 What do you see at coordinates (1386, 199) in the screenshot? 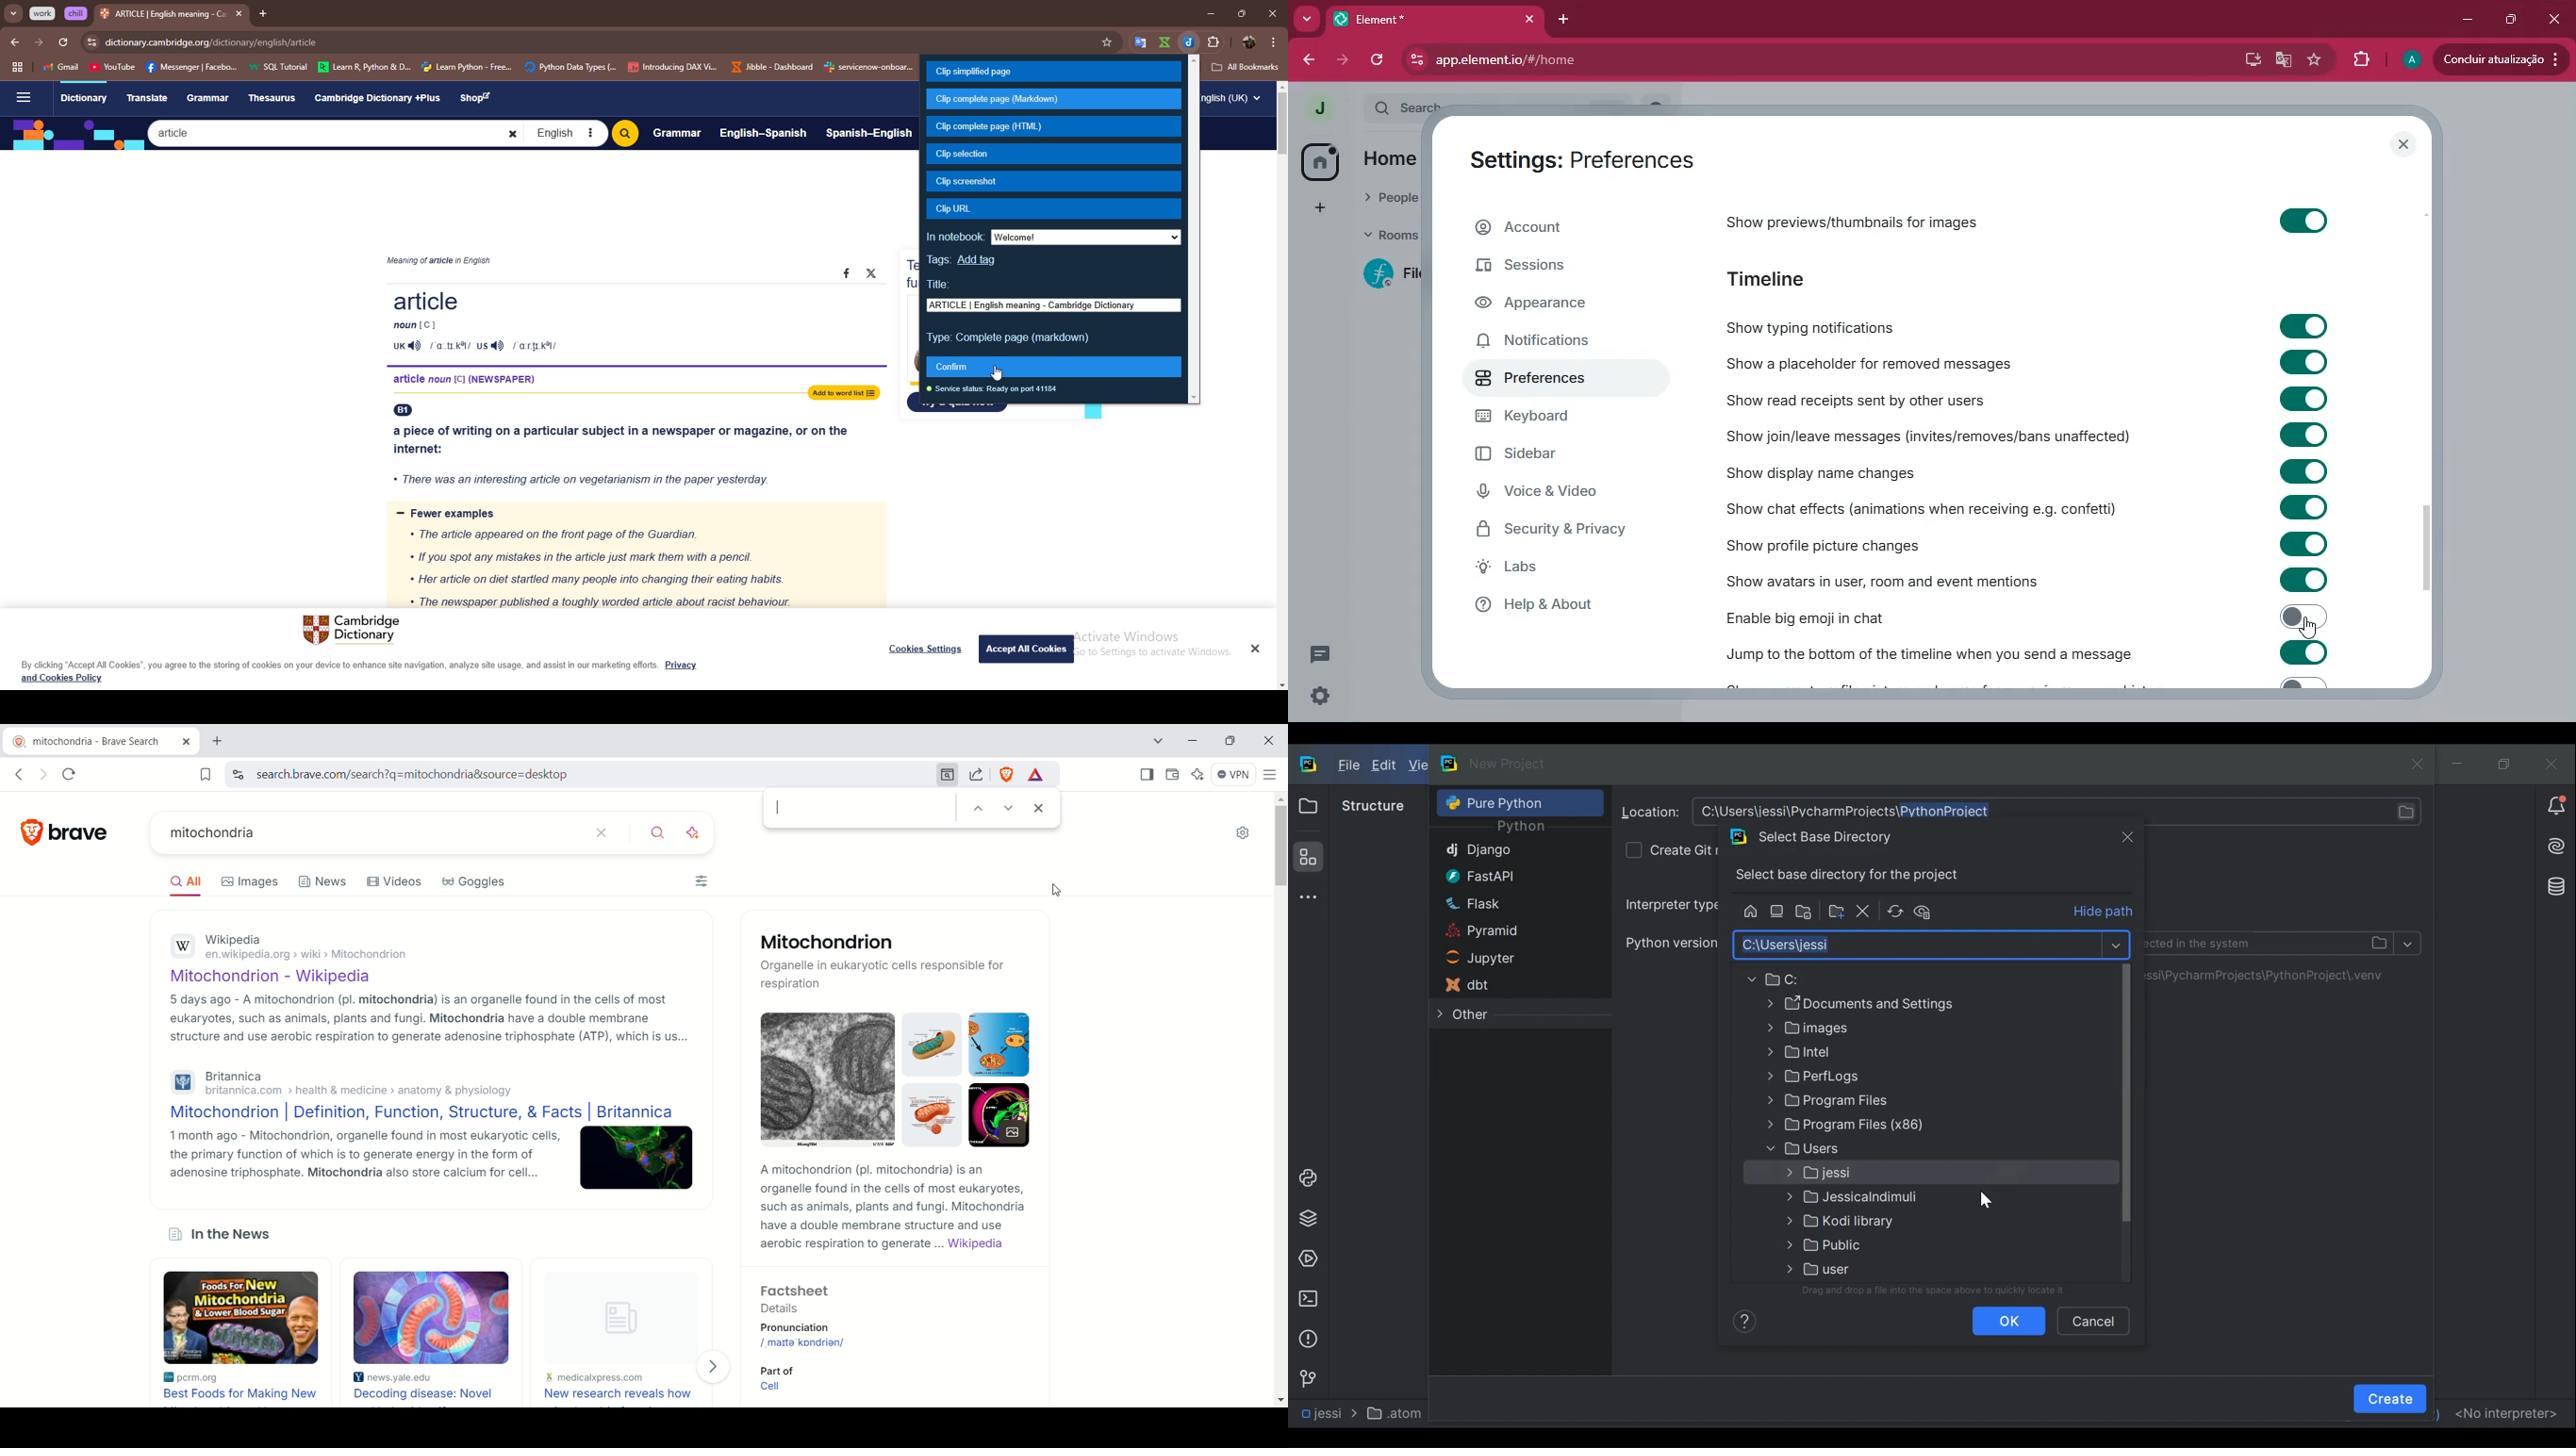
I see `people` at bounding box center [1386, 199].